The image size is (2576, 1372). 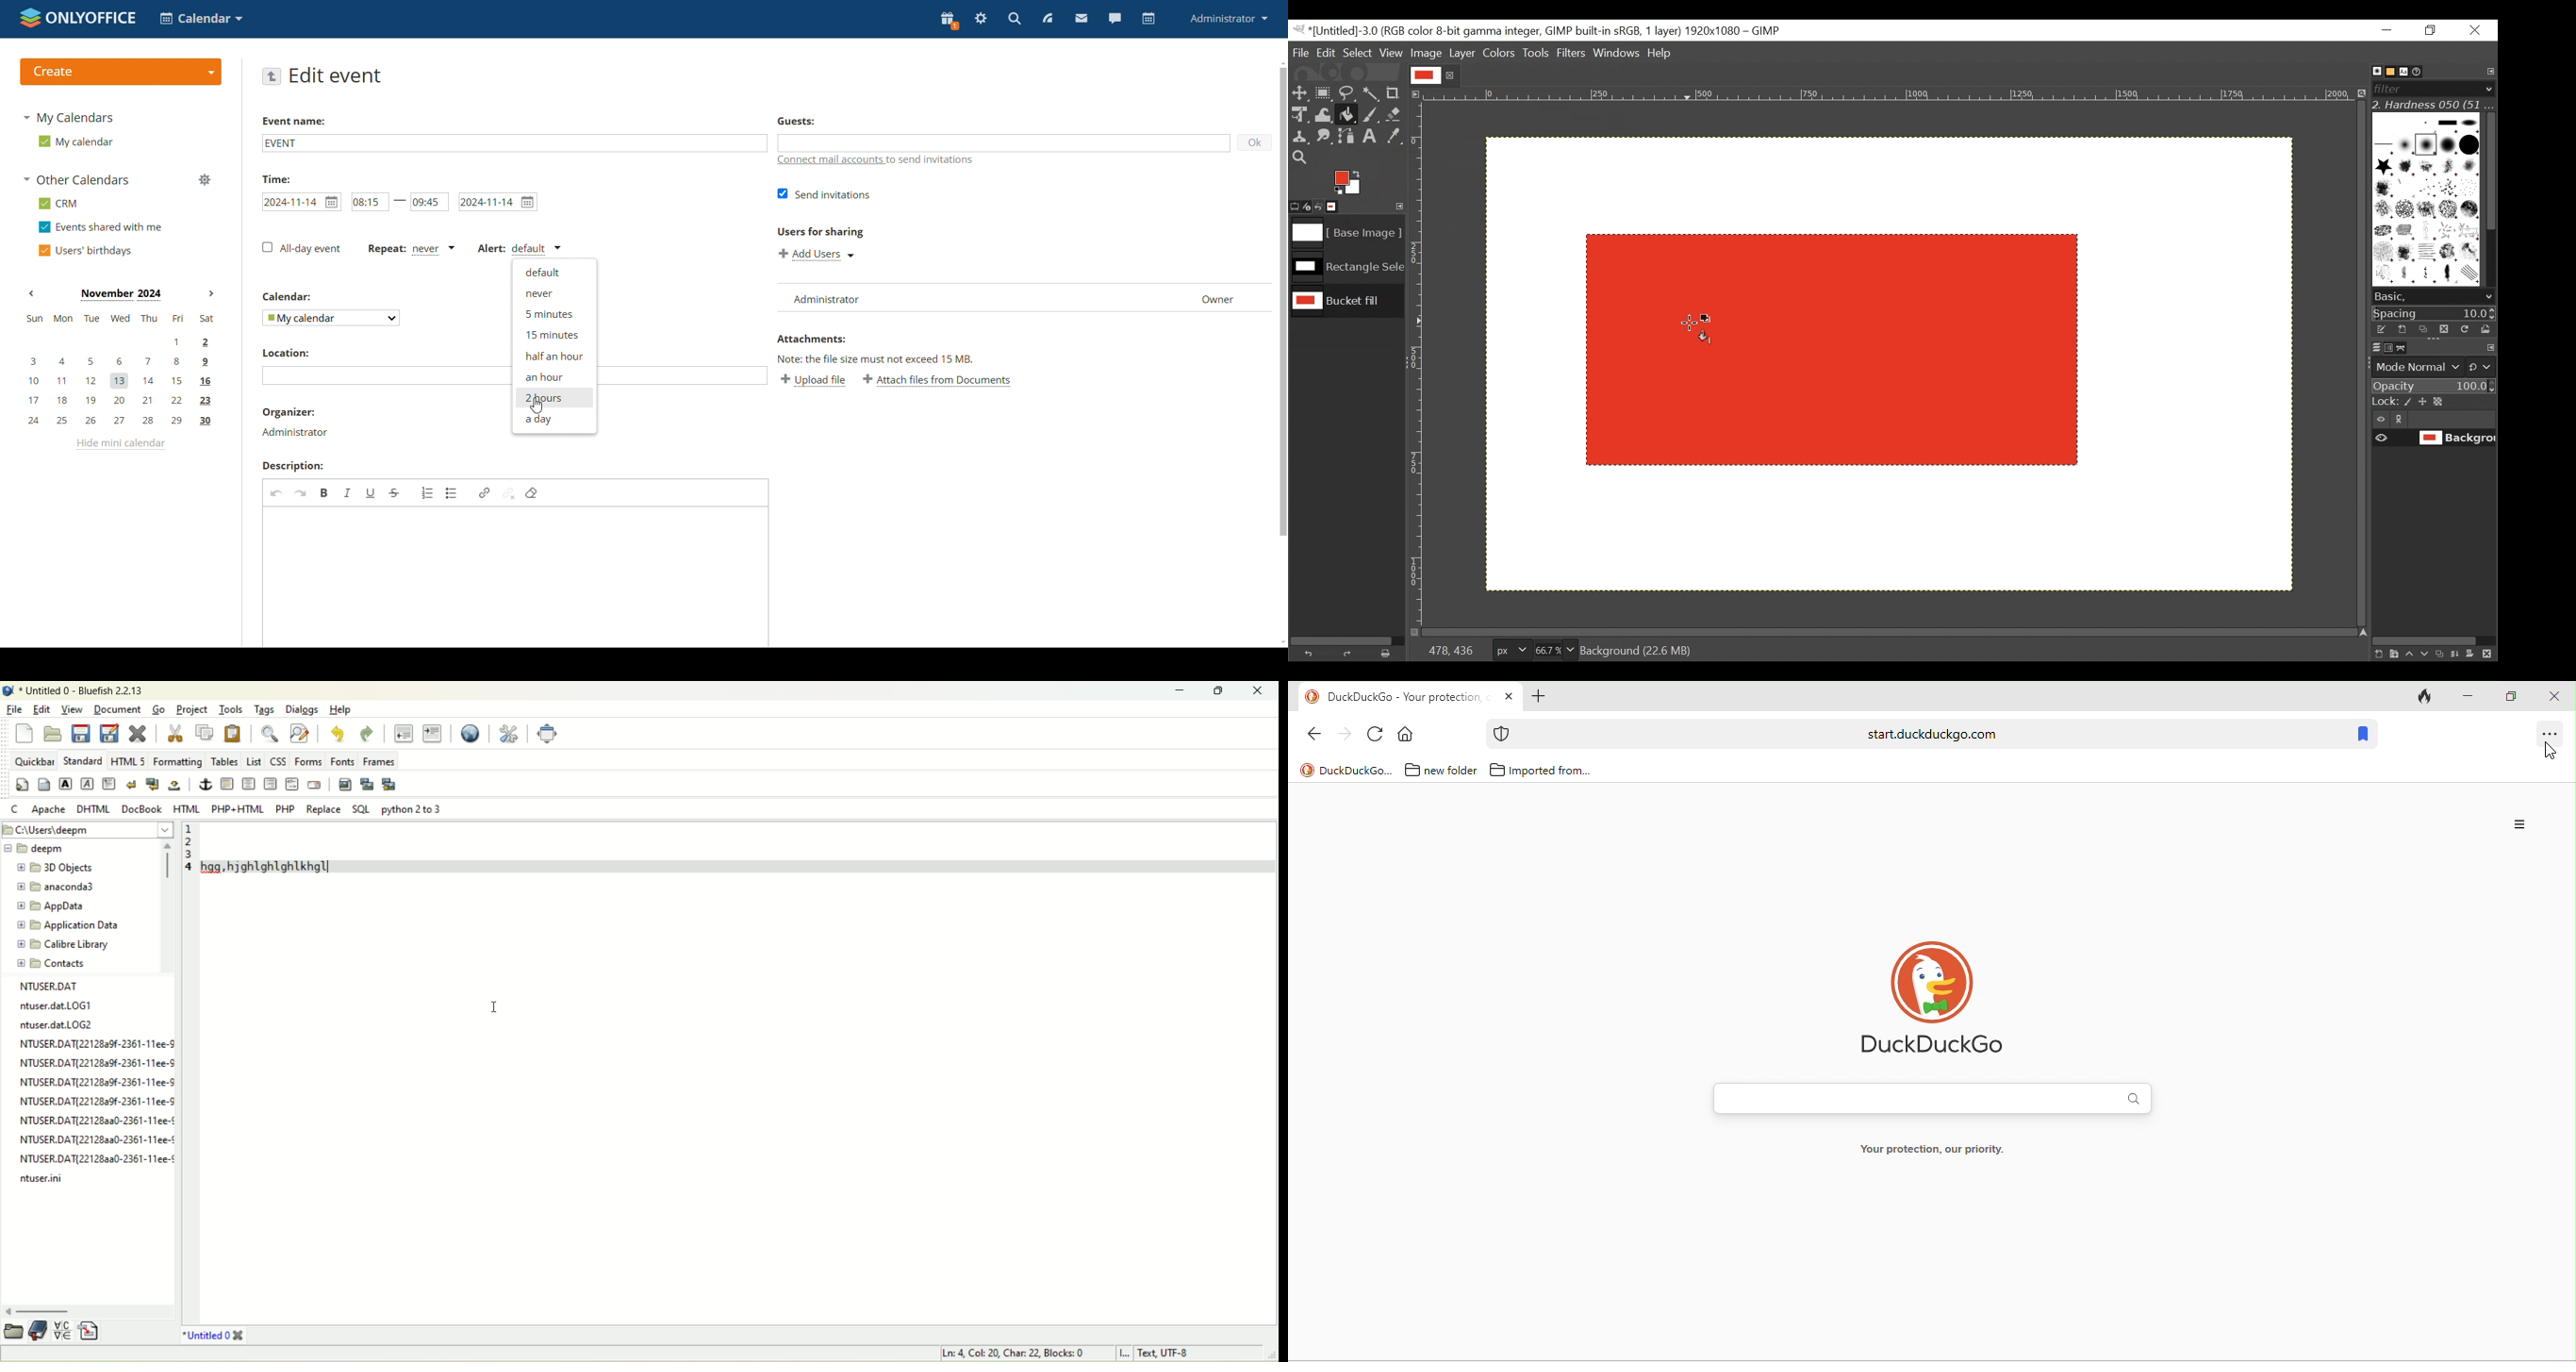 What do you see at coordinates (272, 783) in the screenshot?
I see `right justify` at bounding box center [272, 783].